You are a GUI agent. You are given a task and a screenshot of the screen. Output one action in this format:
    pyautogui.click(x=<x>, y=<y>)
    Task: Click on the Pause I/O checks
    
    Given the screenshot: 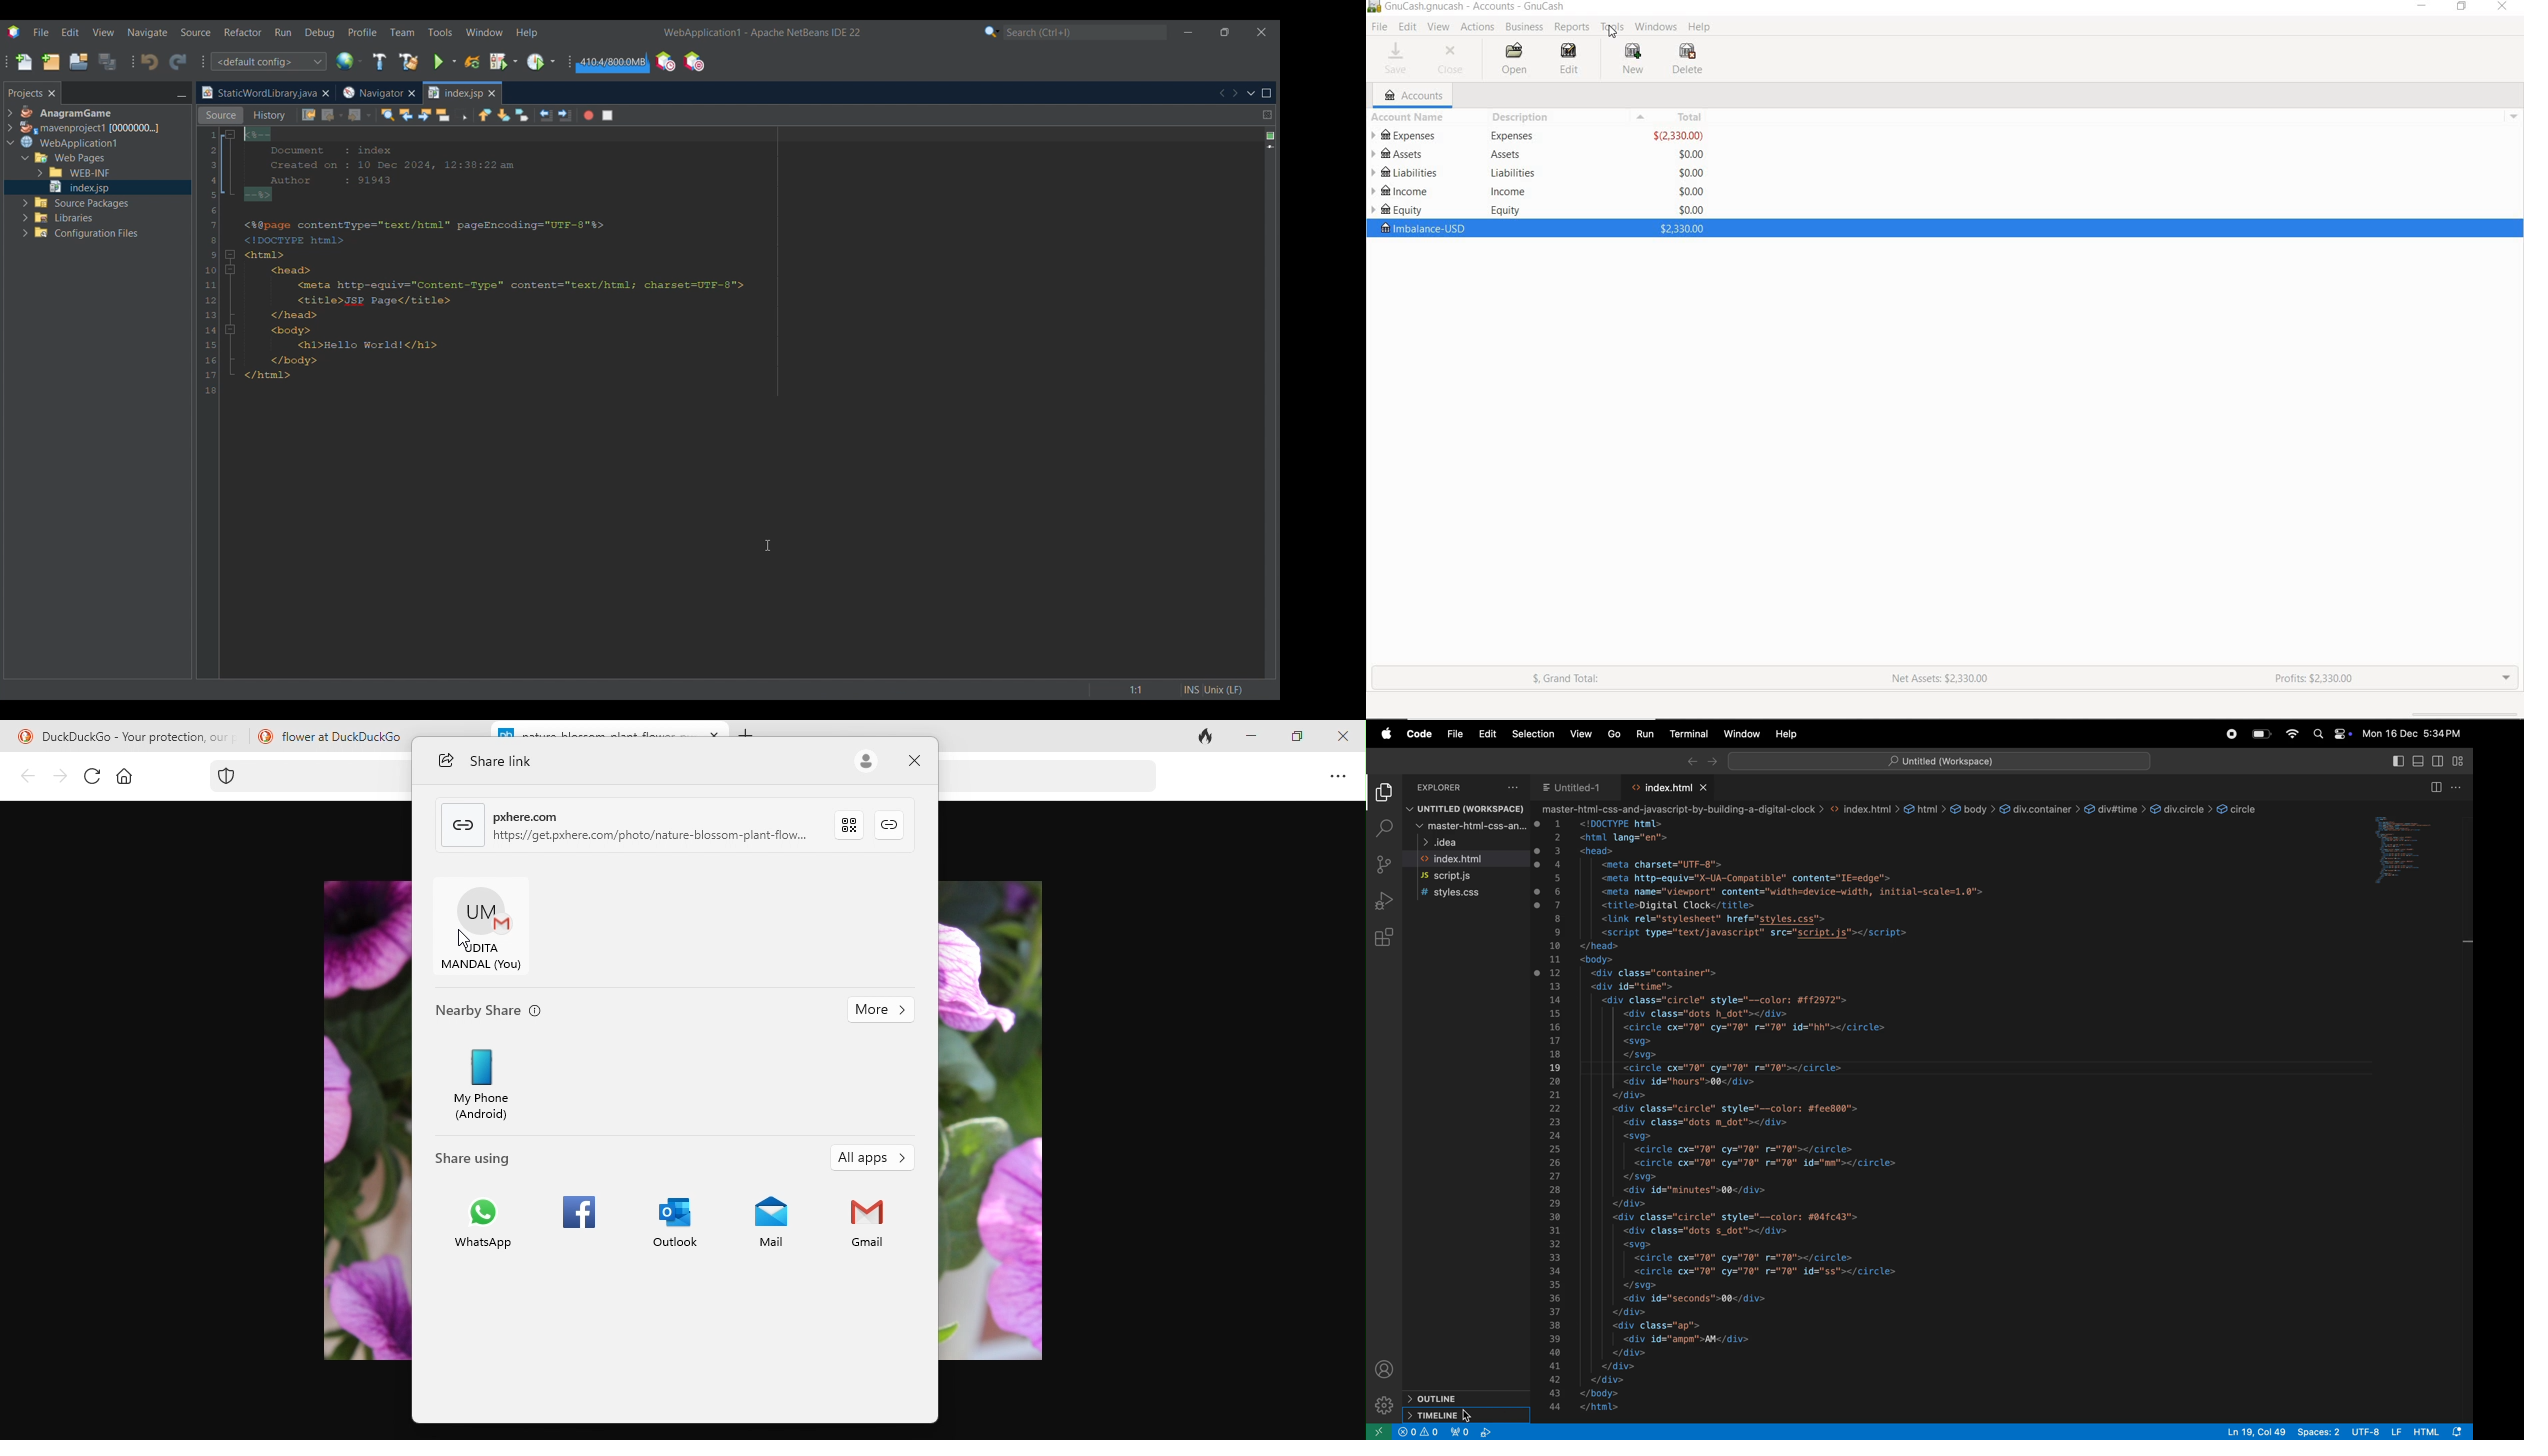 What is the action you would take?
    pyautogui.click(x=693, y=61)
    